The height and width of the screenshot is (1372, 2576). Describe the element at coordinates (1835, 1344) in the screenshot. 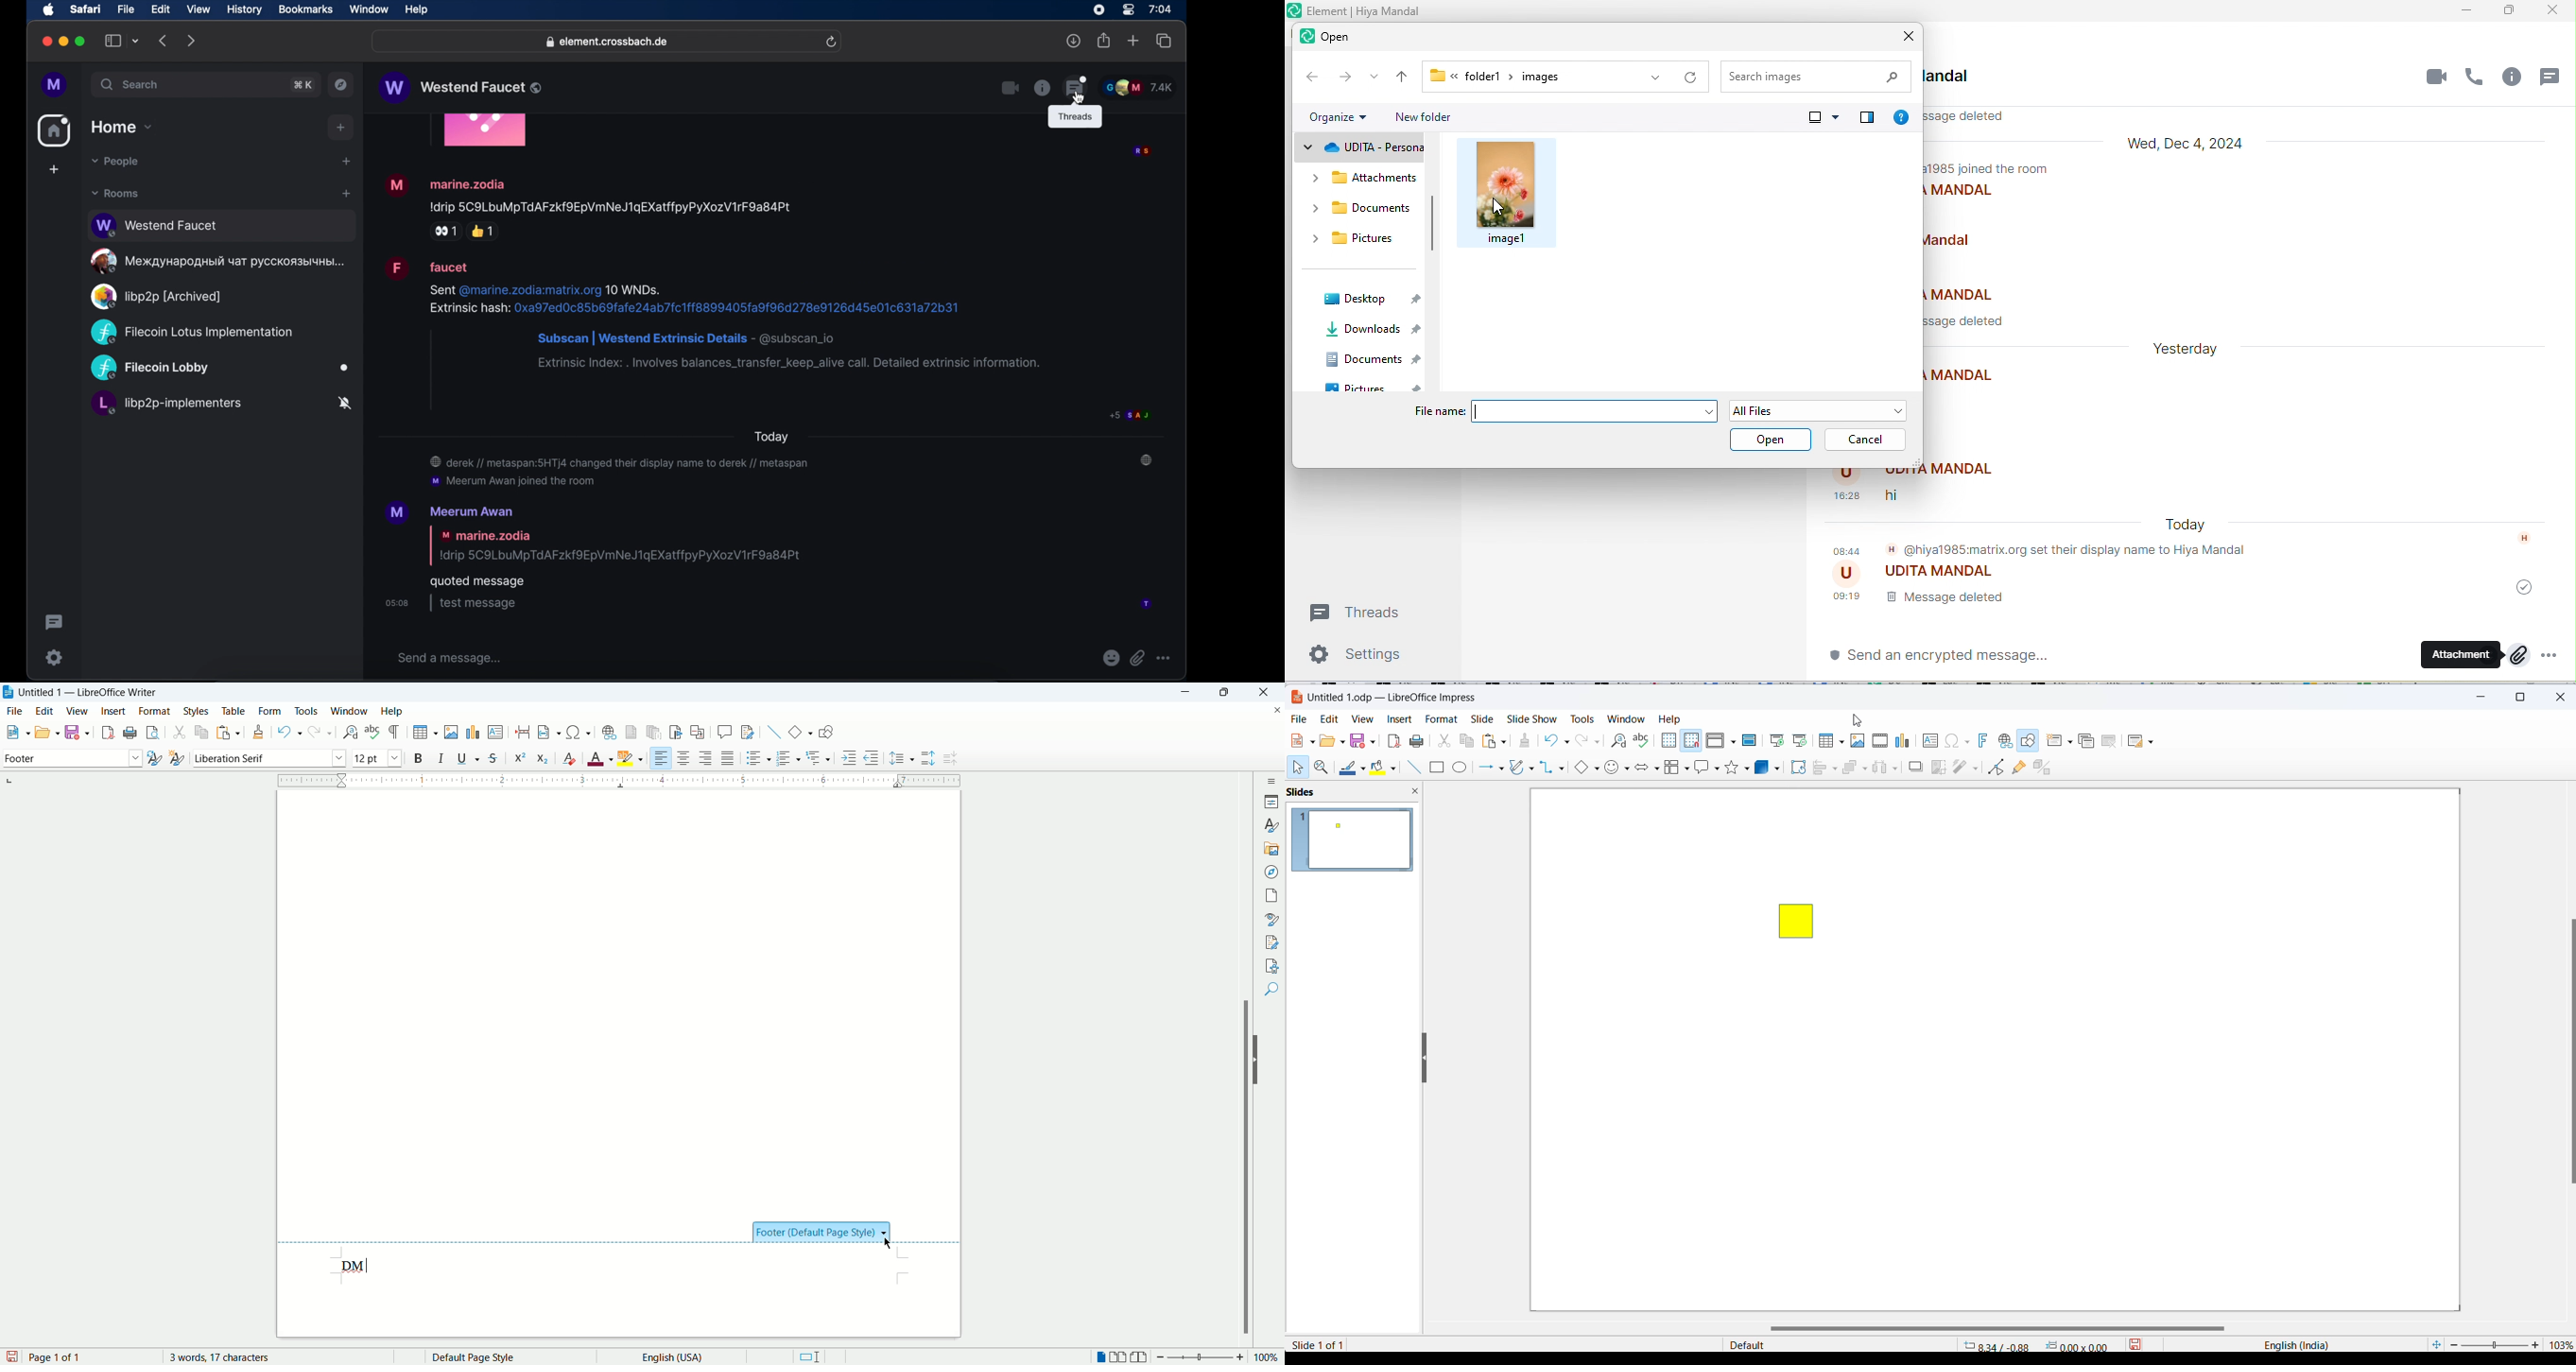

I see `page style` at that location.